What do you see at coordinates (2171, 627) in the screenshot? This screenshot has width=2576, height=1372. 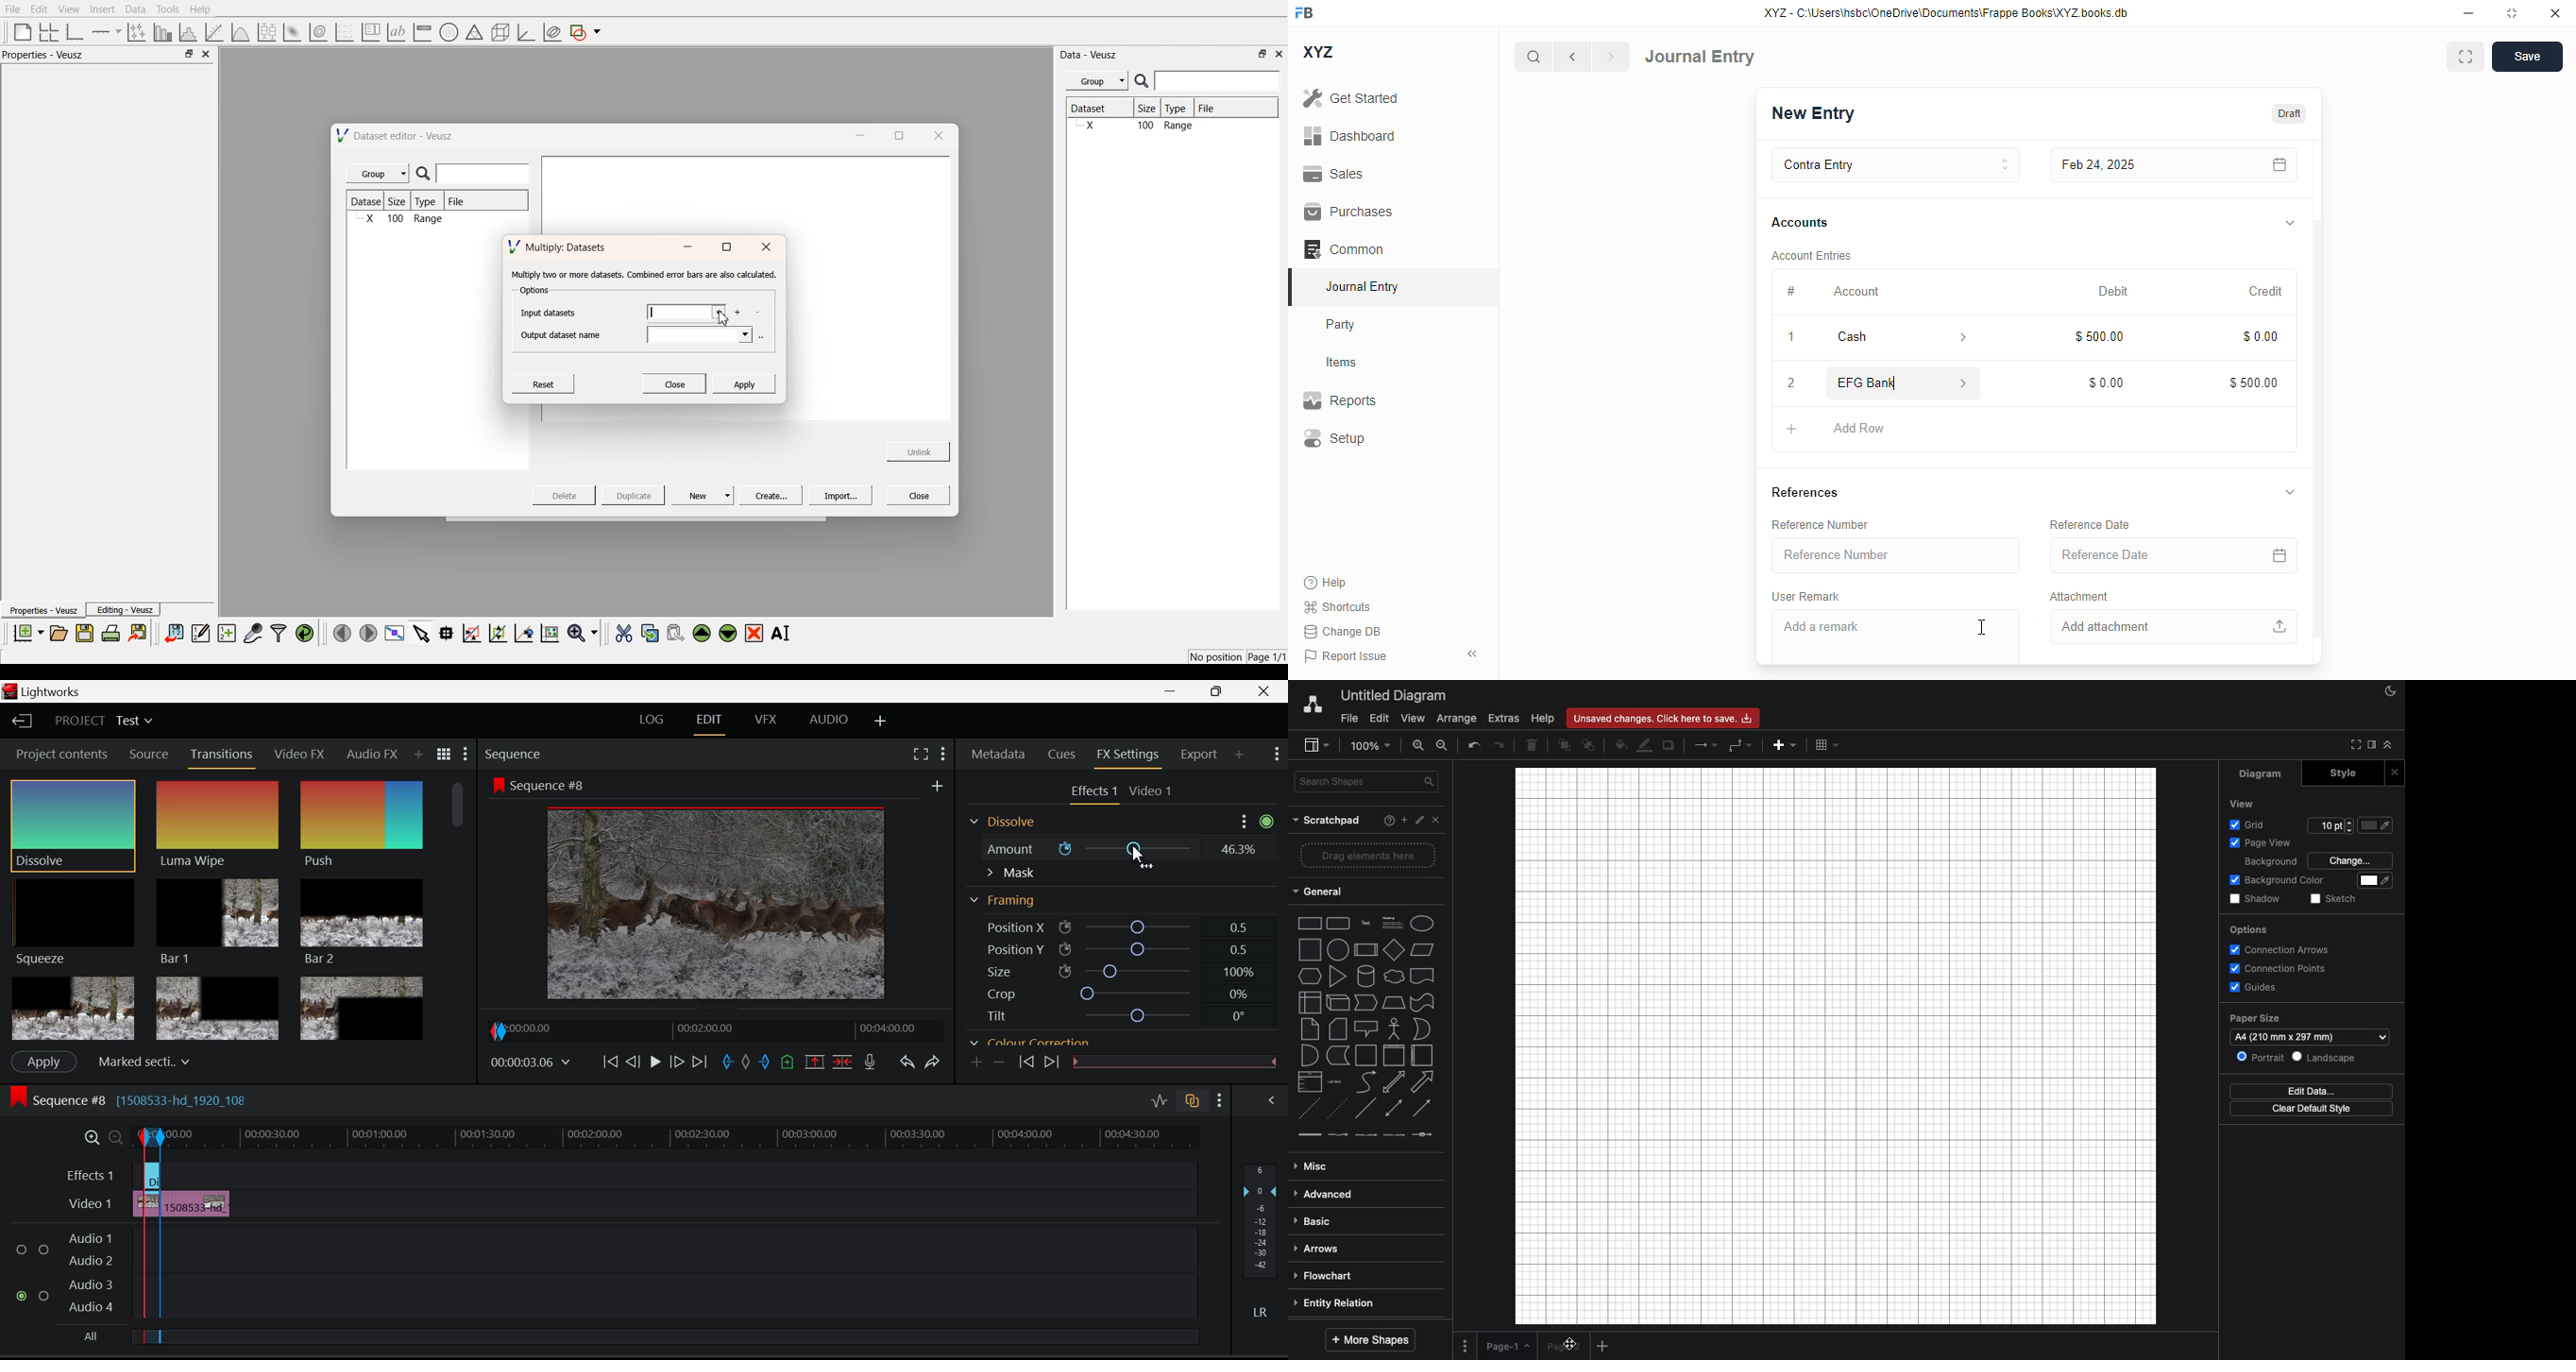 I see `add attachment` at bounding box center [2171, 627].